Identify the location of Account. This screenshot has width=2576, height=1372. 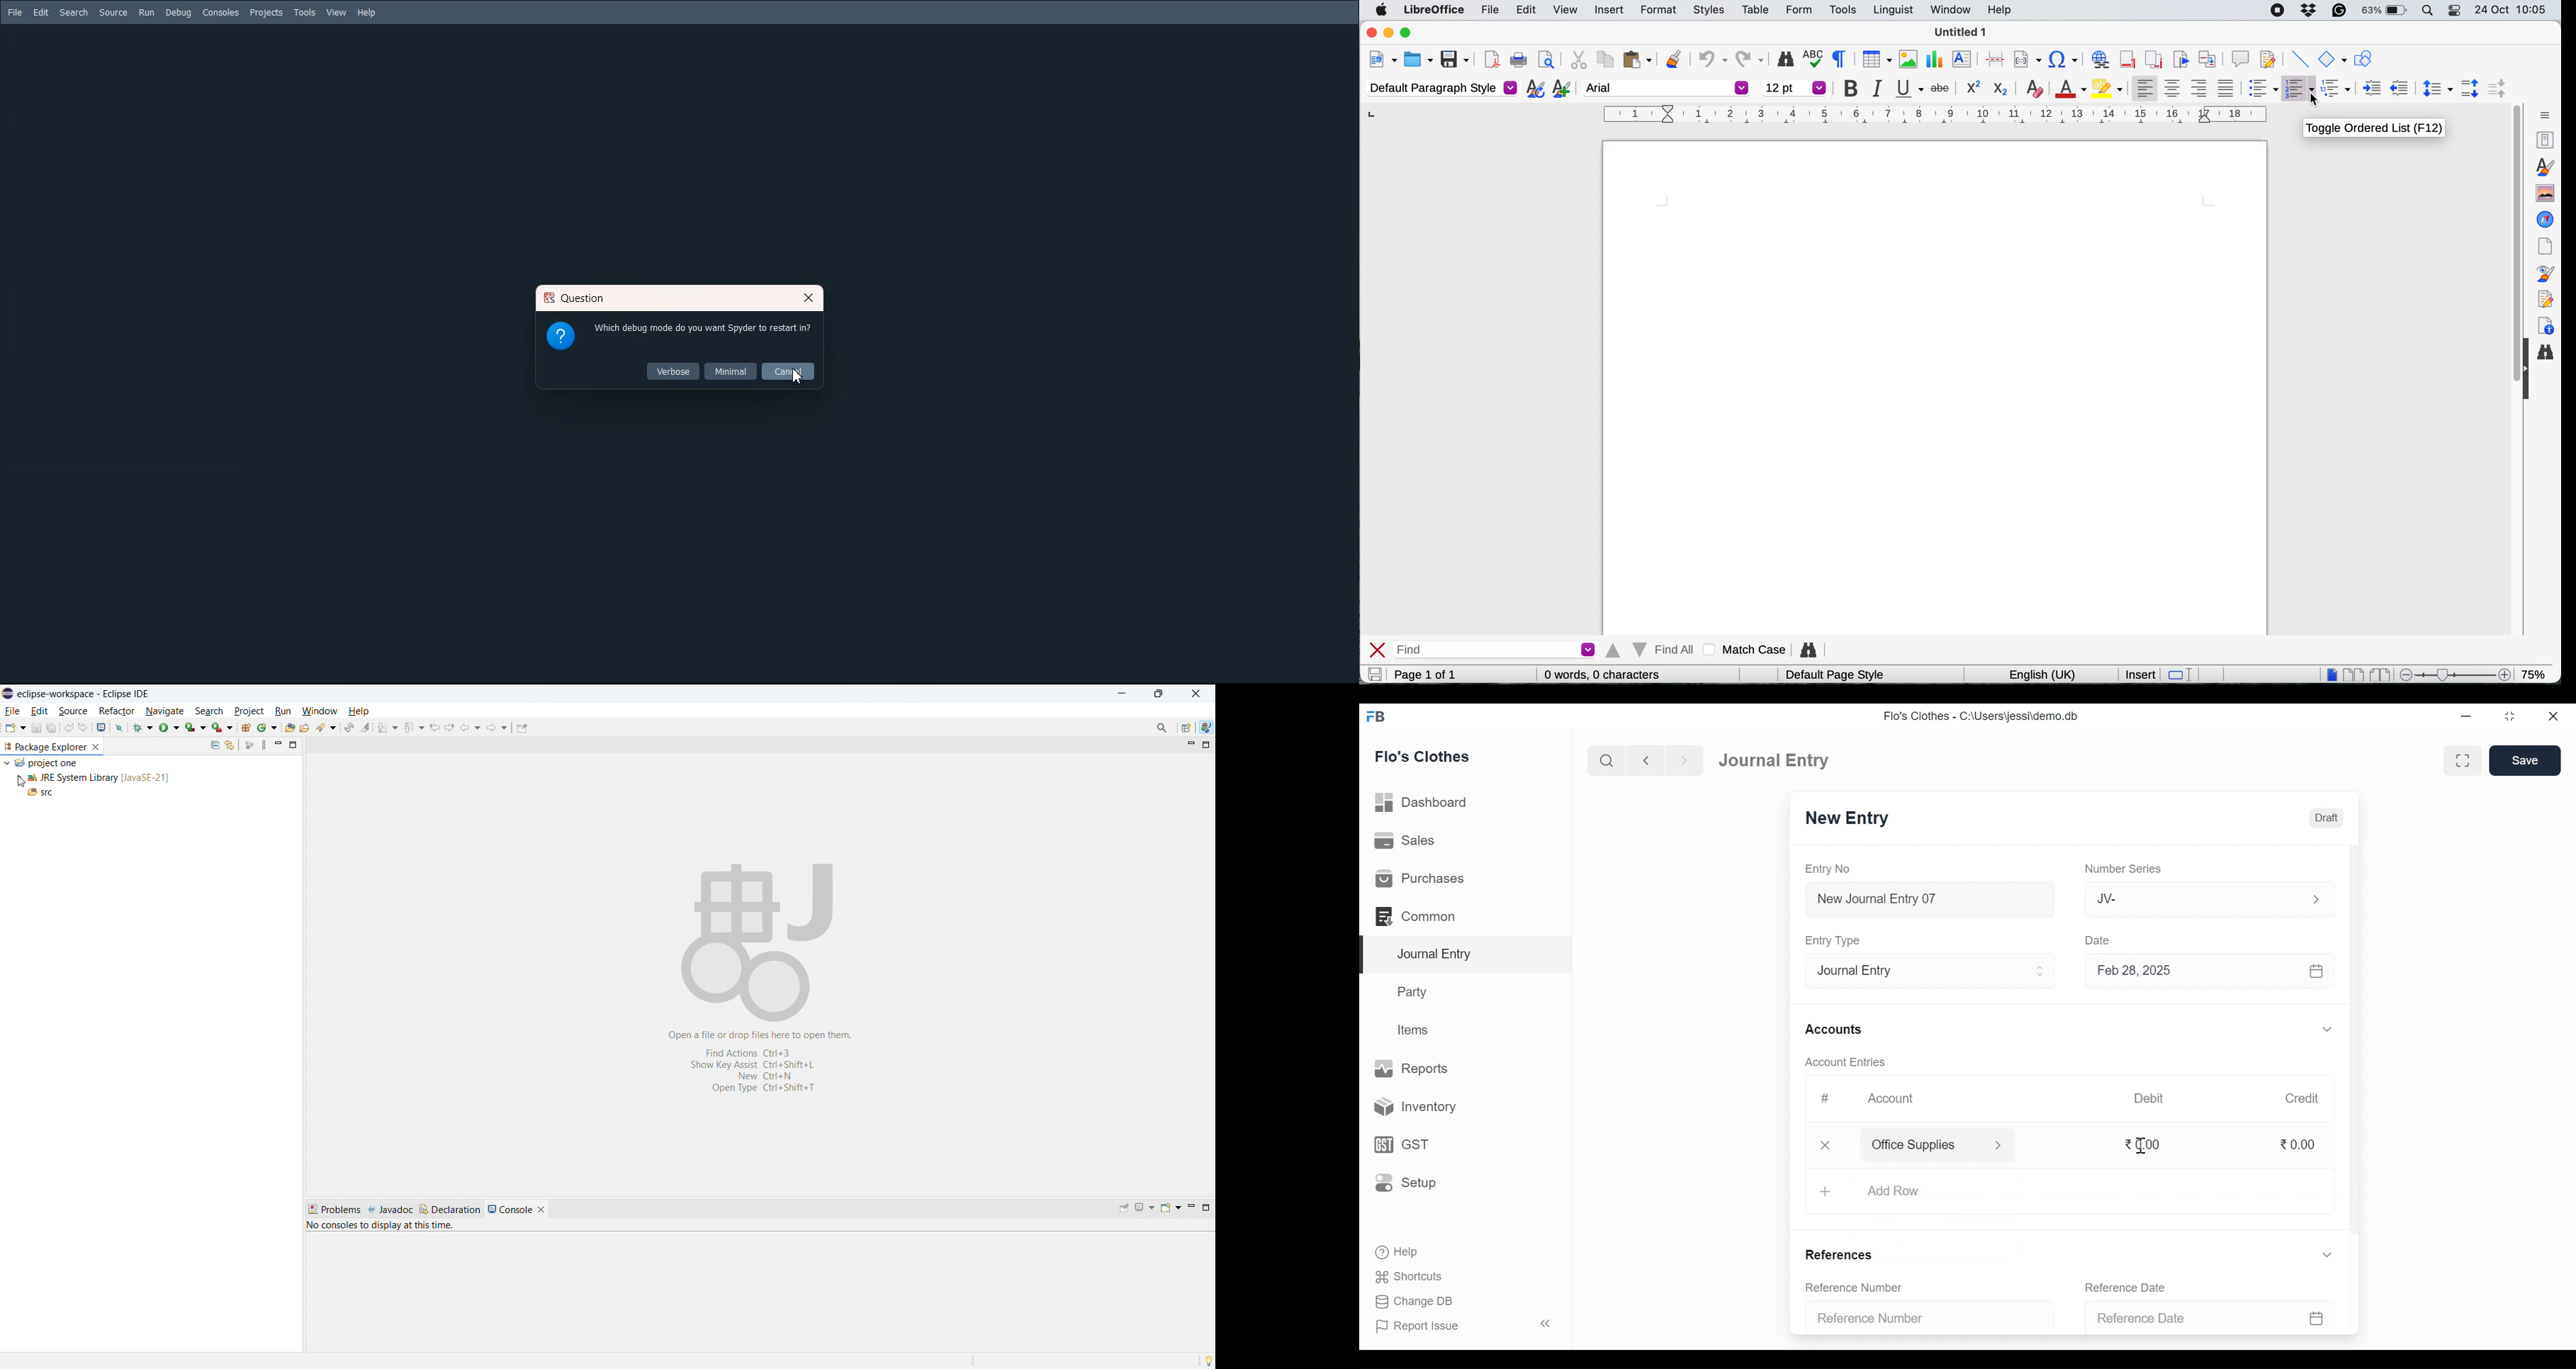
(1890, 1096).